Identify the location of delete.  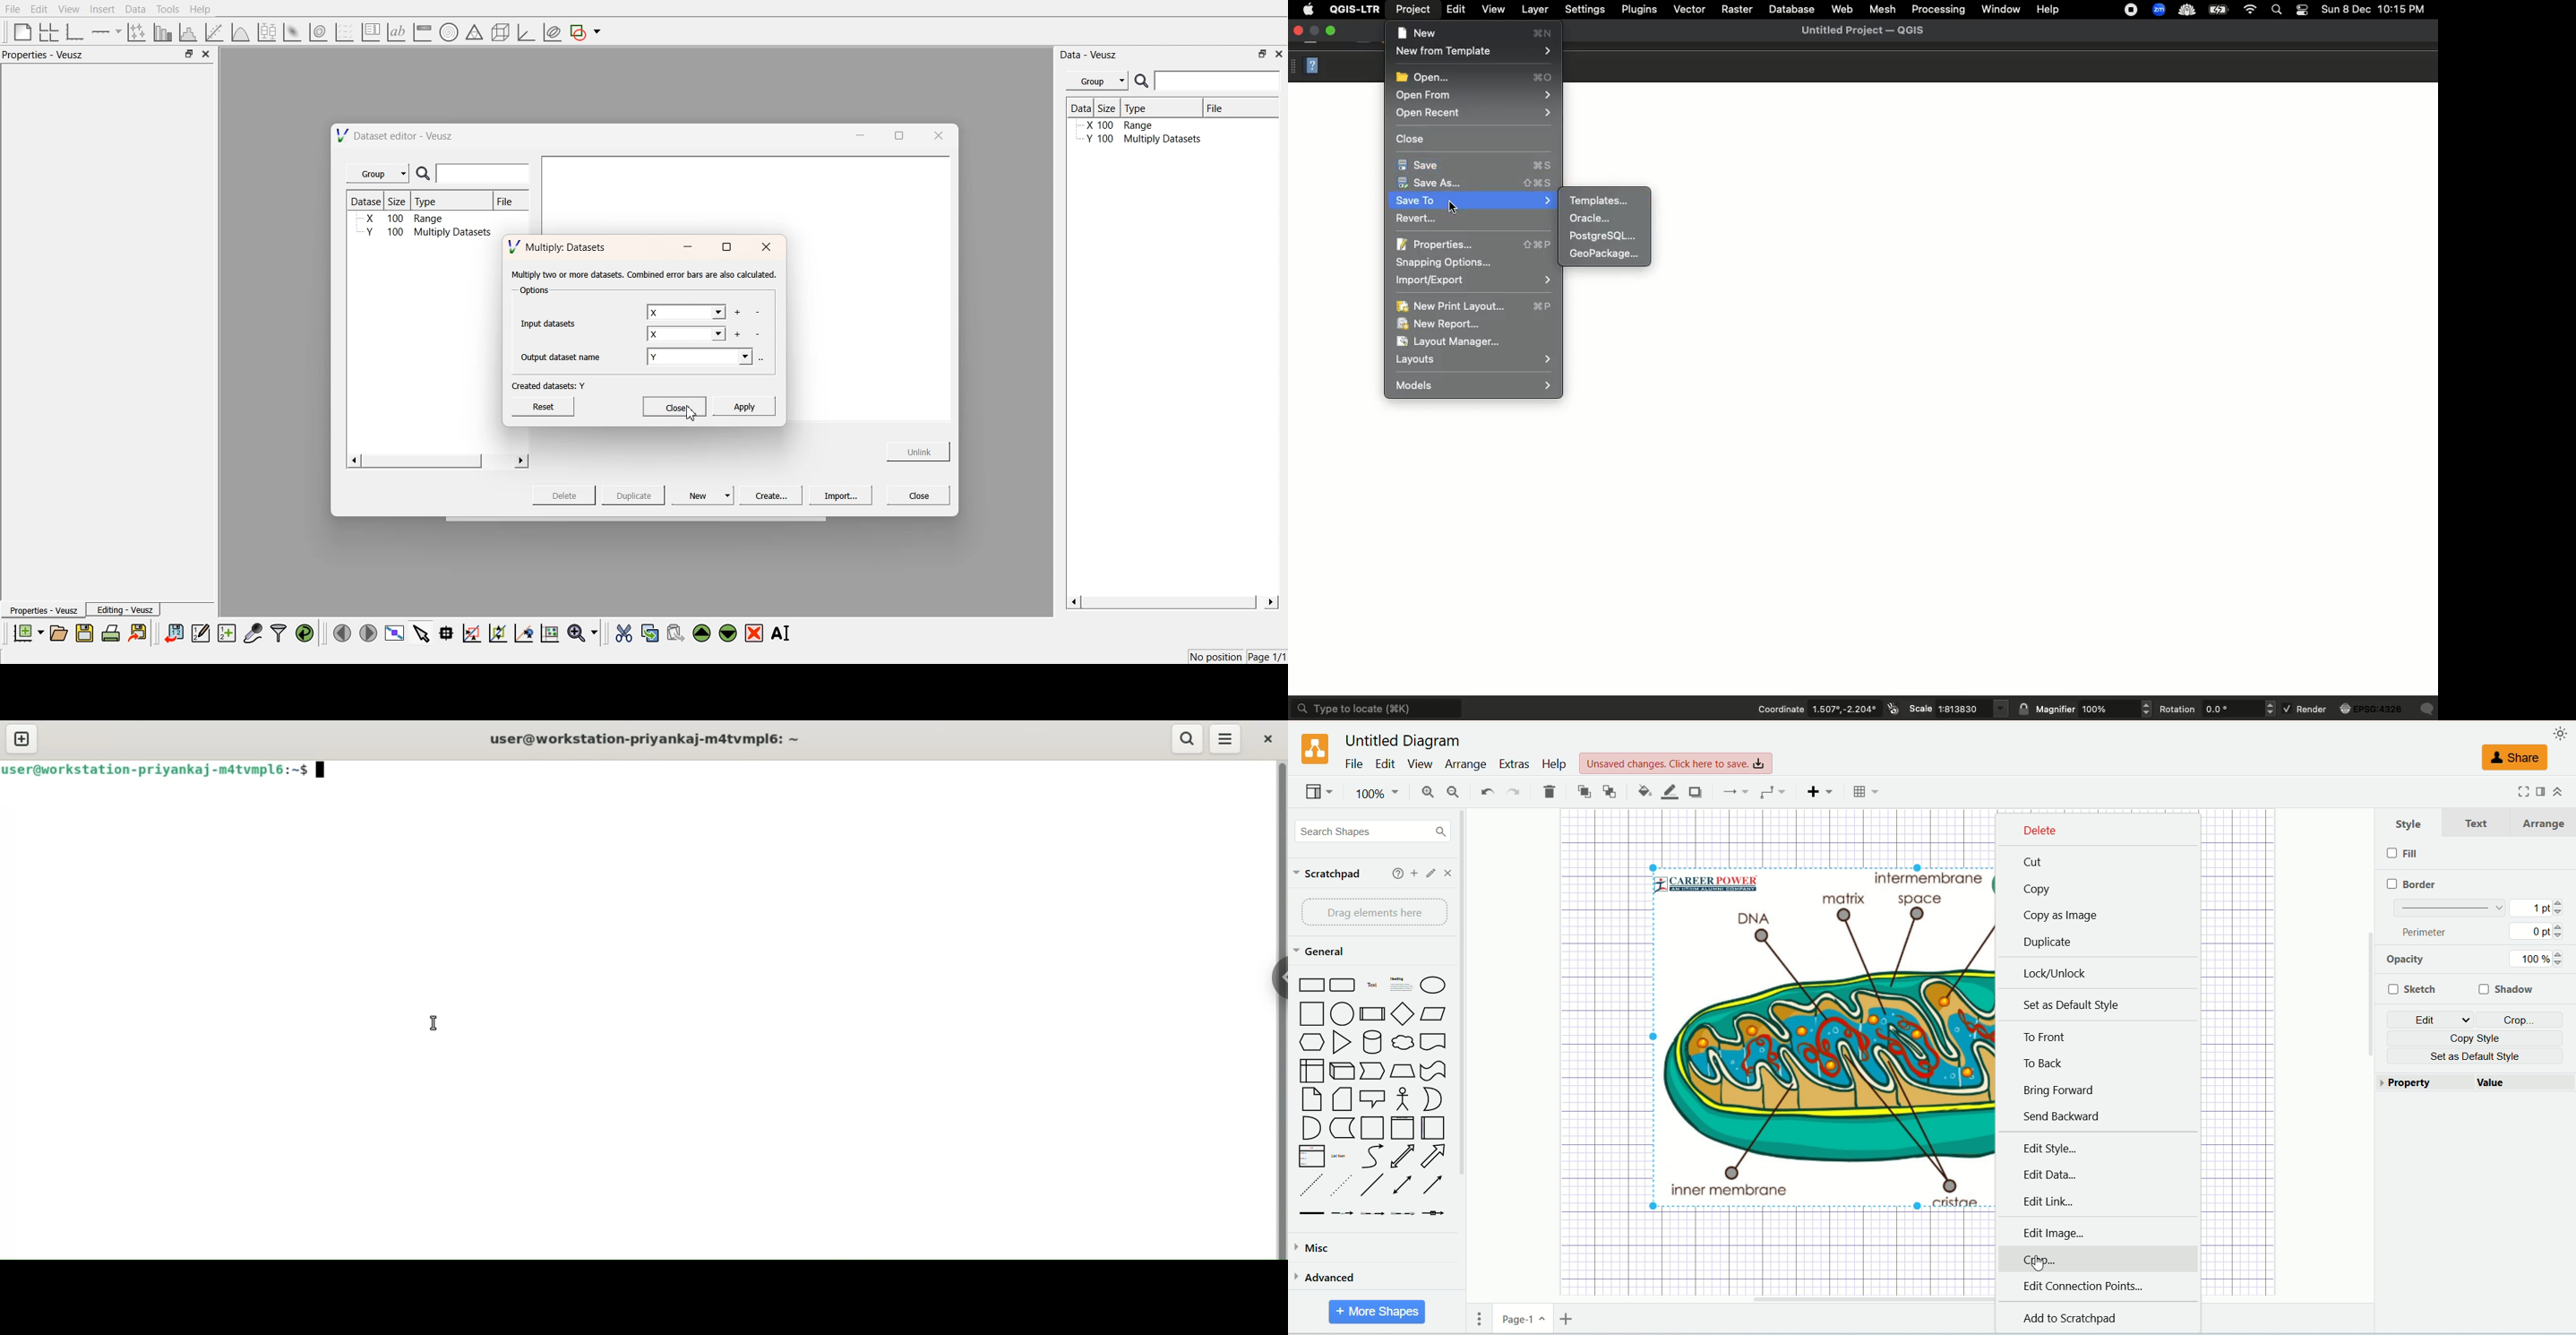
(2042, 832).